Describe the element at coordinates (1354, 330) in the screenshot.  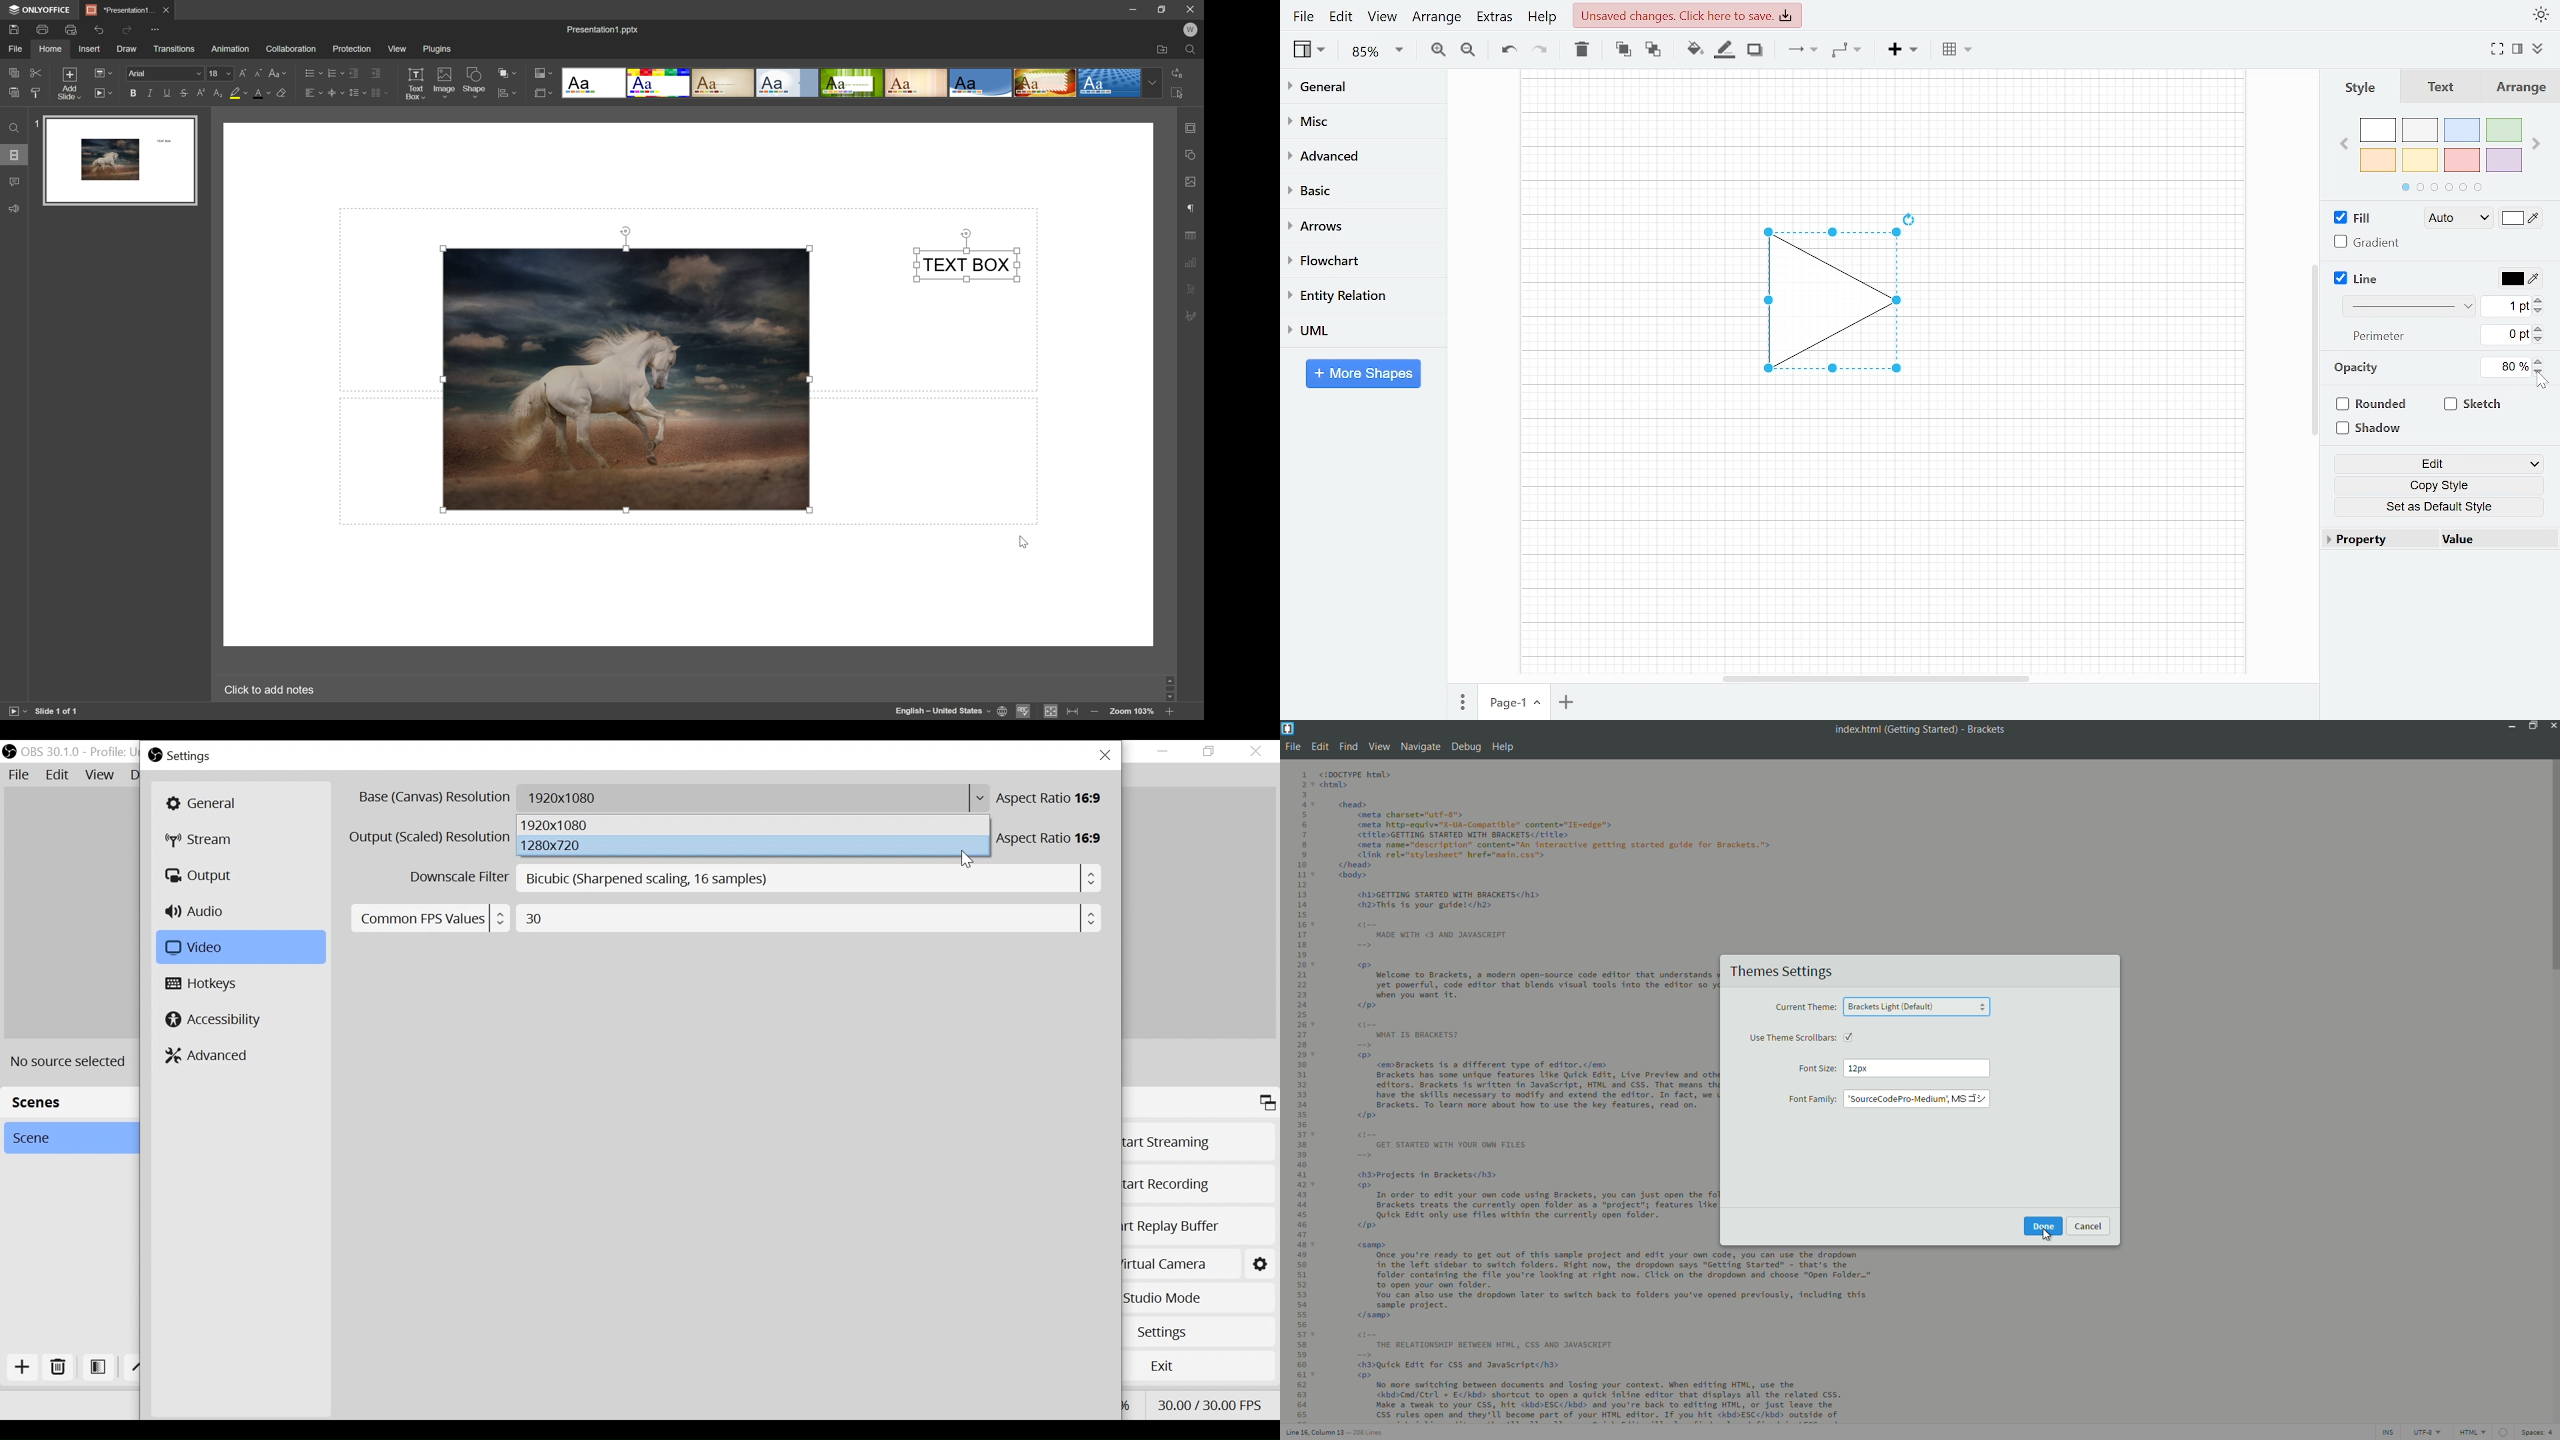
I see `UML` at that location.